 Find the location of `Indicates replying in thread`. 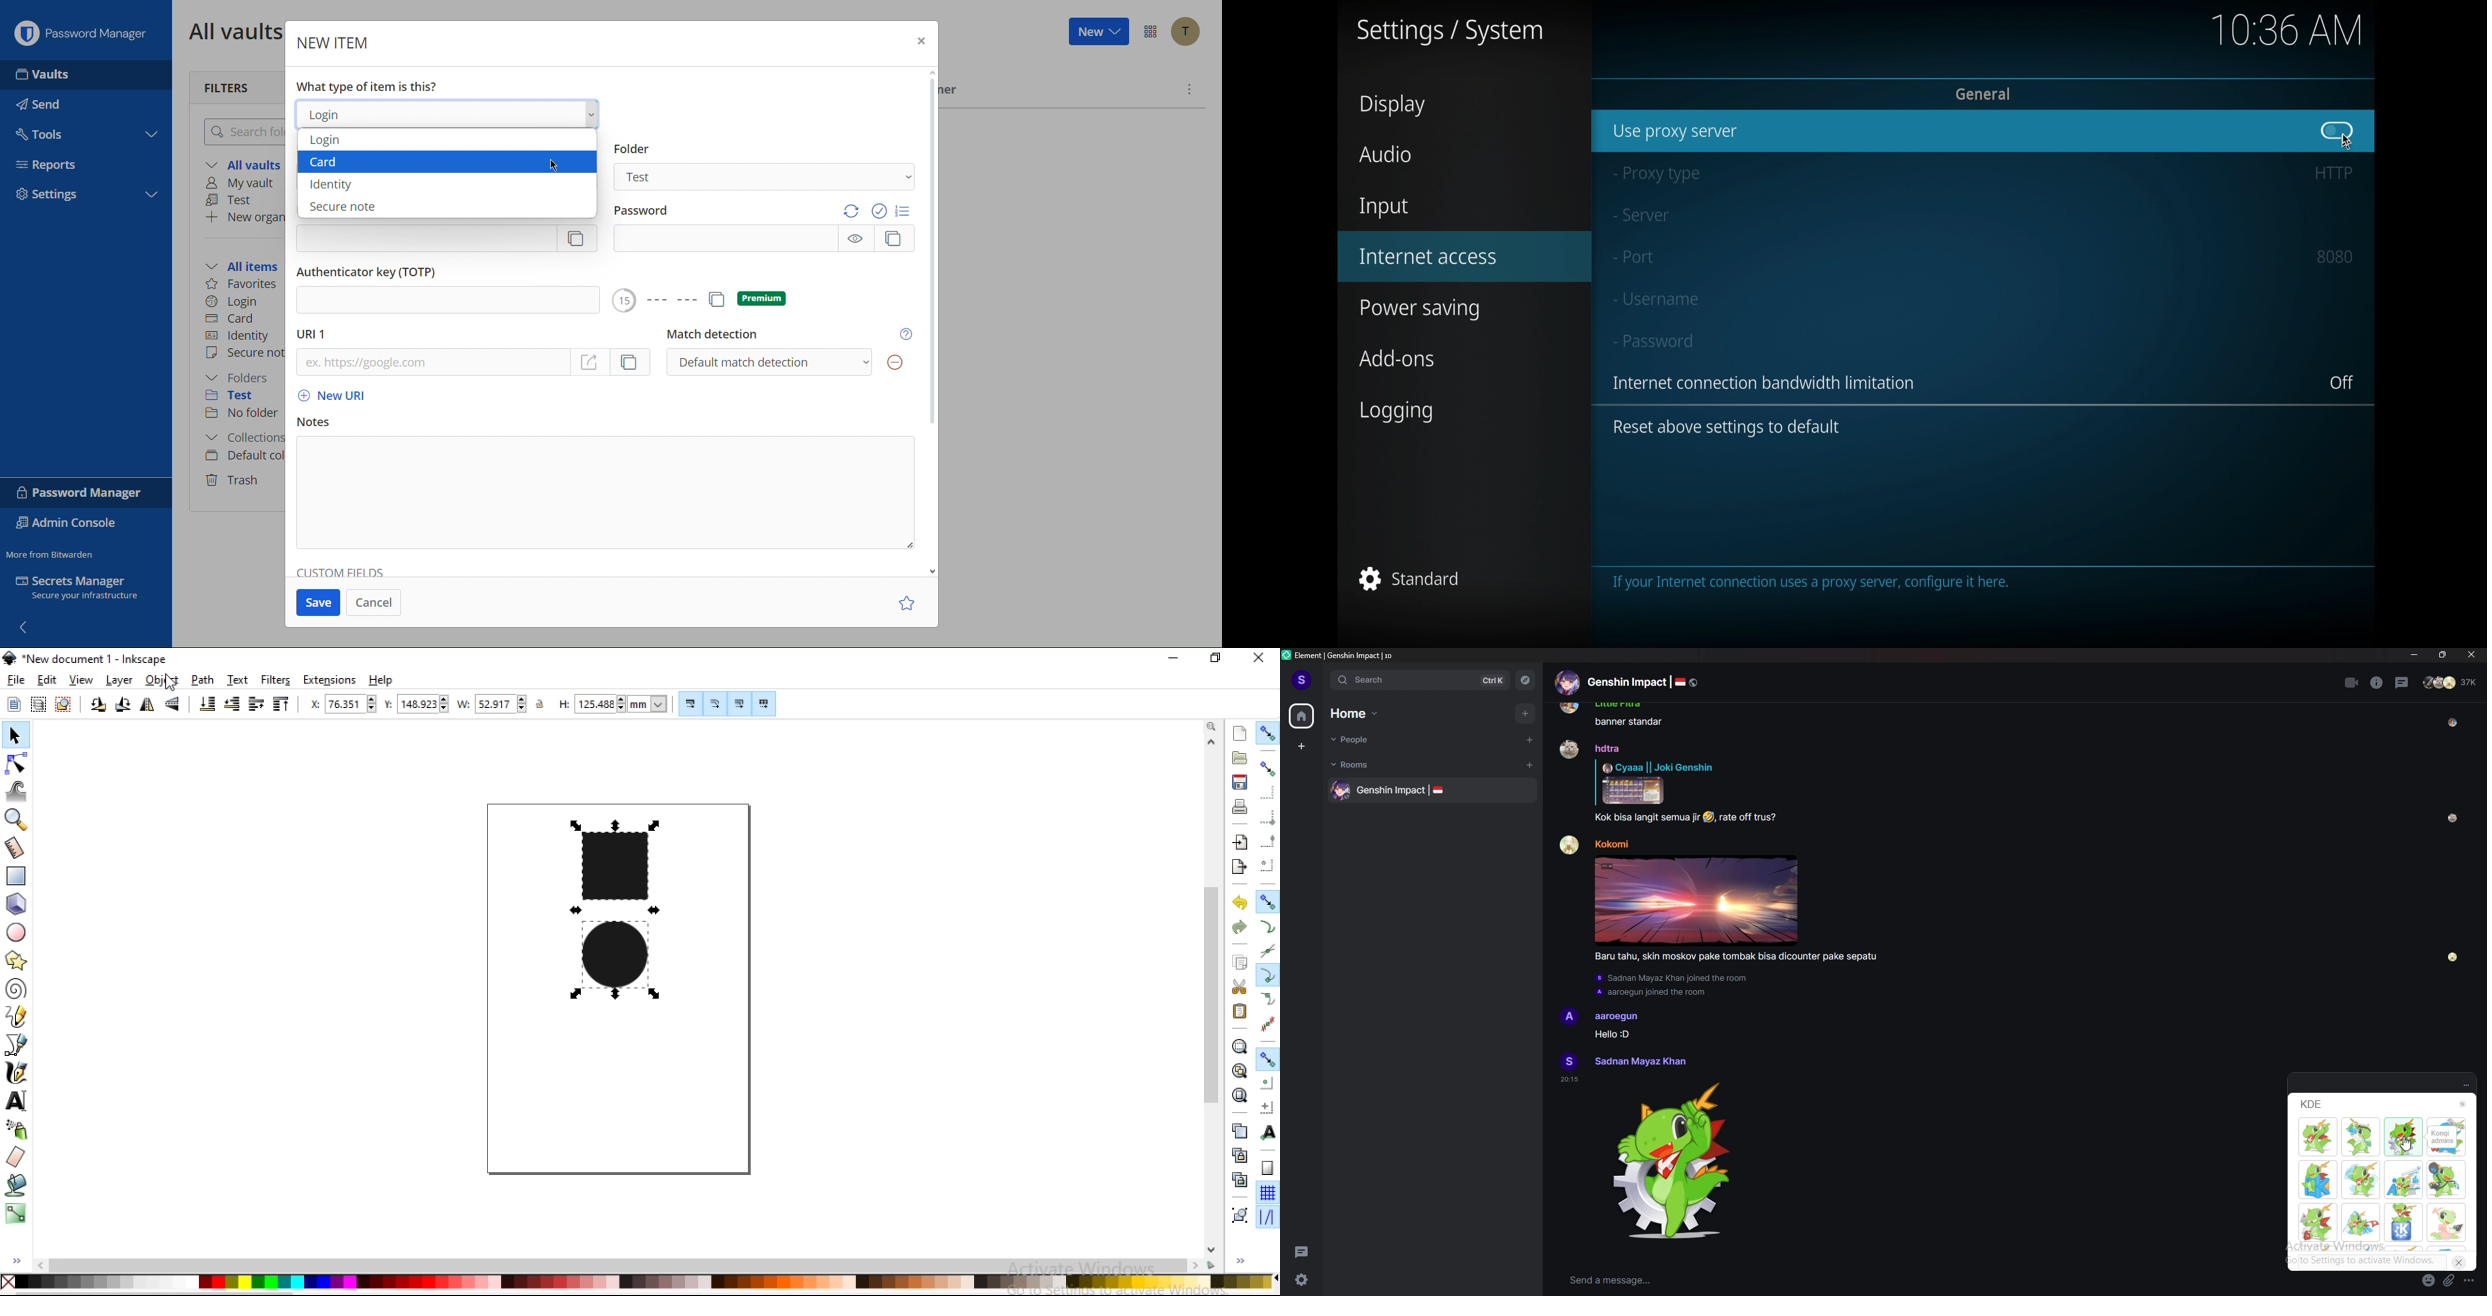

Indicates replying in thread is located at coordinates (1596, 782).